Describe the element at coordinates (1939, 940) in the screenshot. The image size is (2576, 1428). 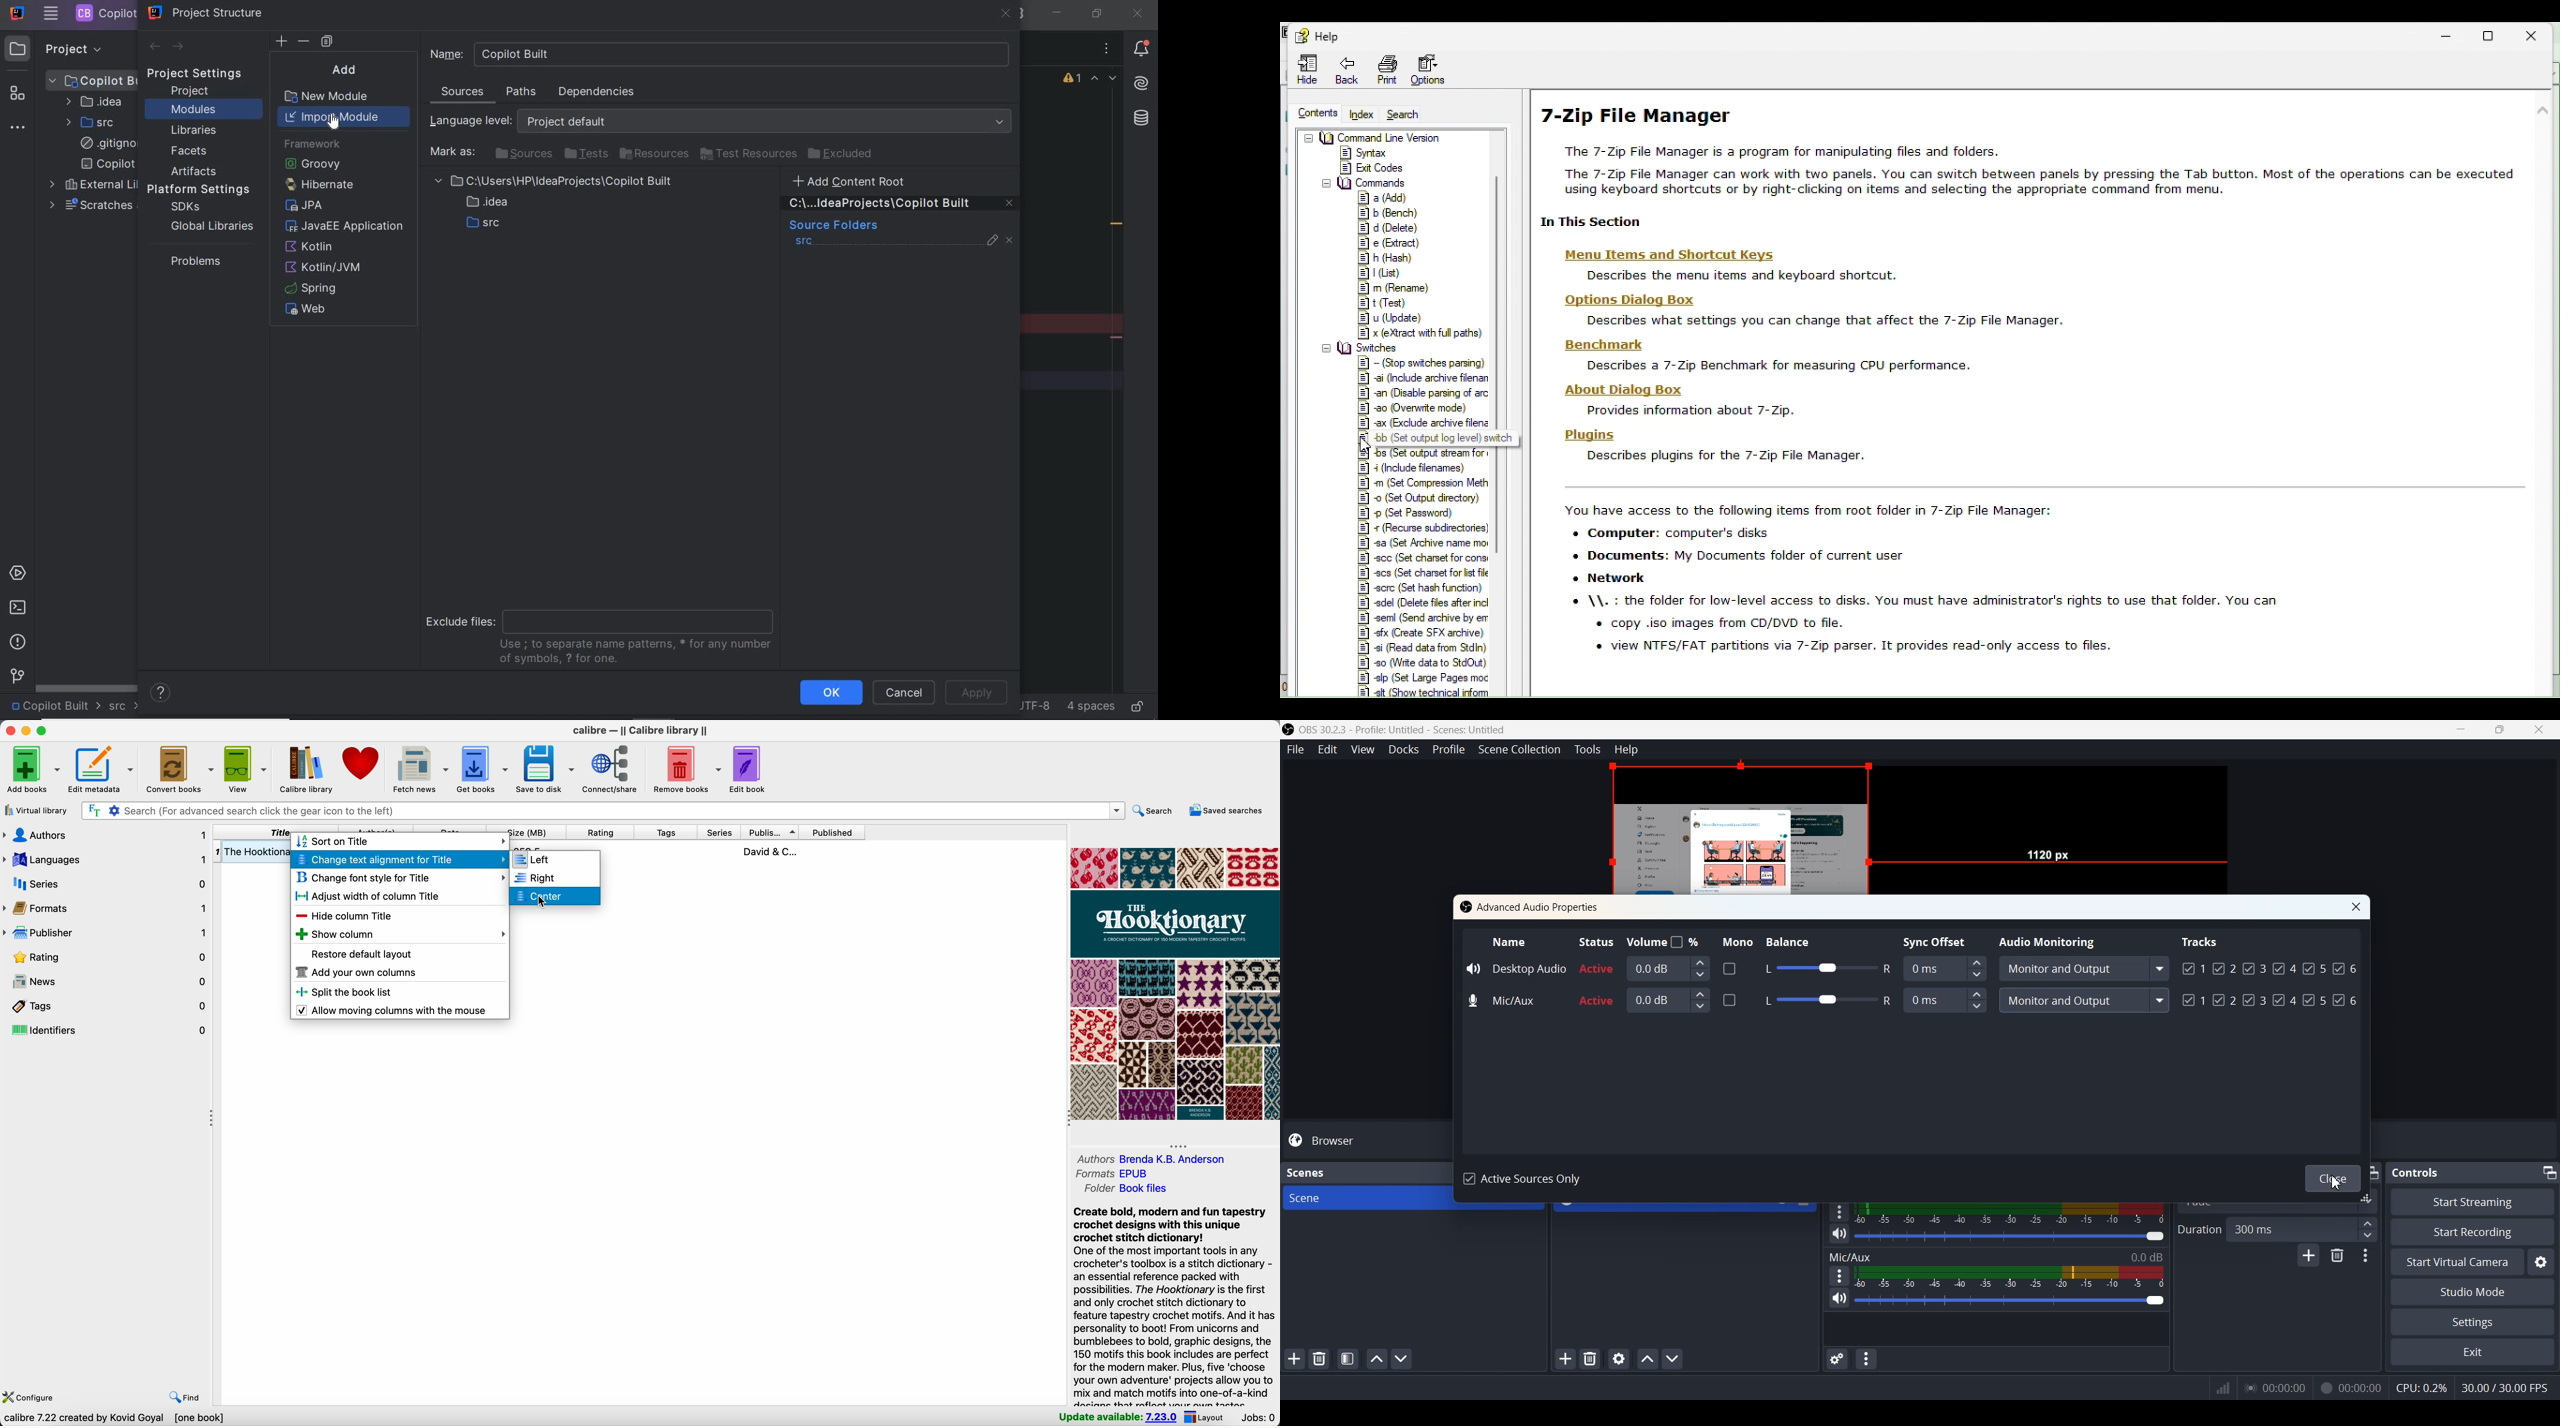
I see `Sync Offset` at that location.